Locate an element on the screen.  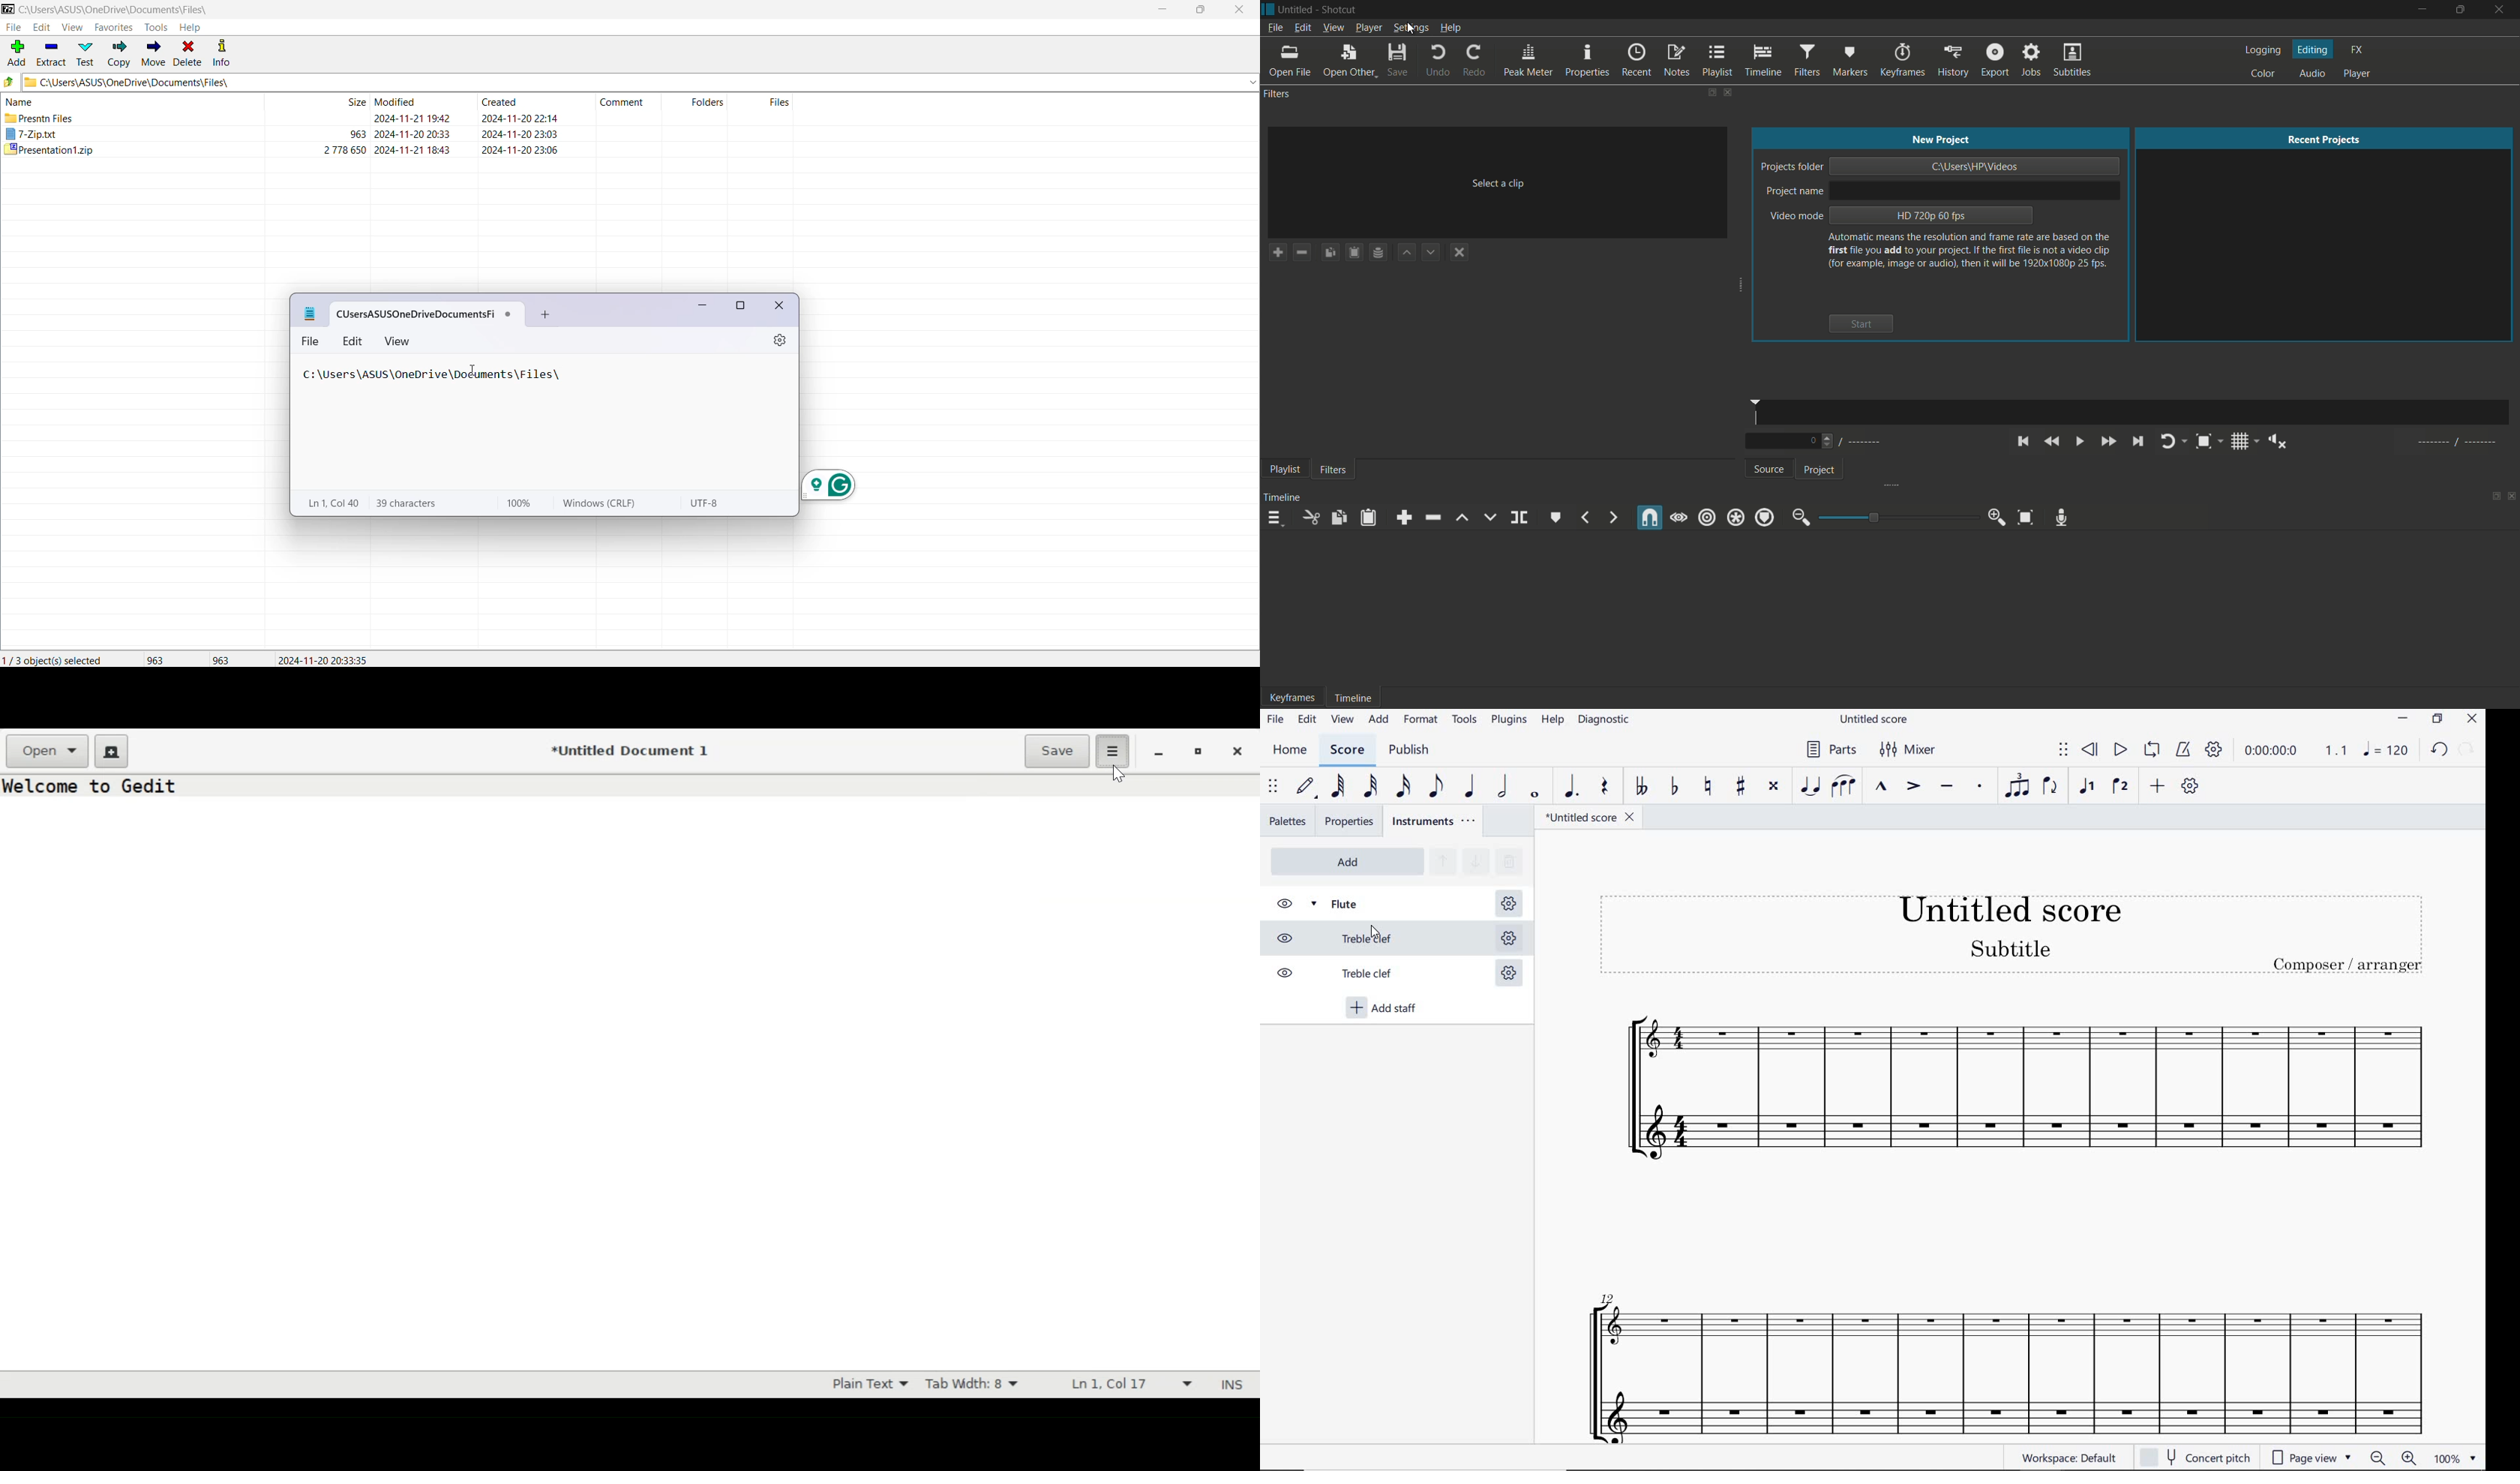
963 is located at coordinates (357, 134).